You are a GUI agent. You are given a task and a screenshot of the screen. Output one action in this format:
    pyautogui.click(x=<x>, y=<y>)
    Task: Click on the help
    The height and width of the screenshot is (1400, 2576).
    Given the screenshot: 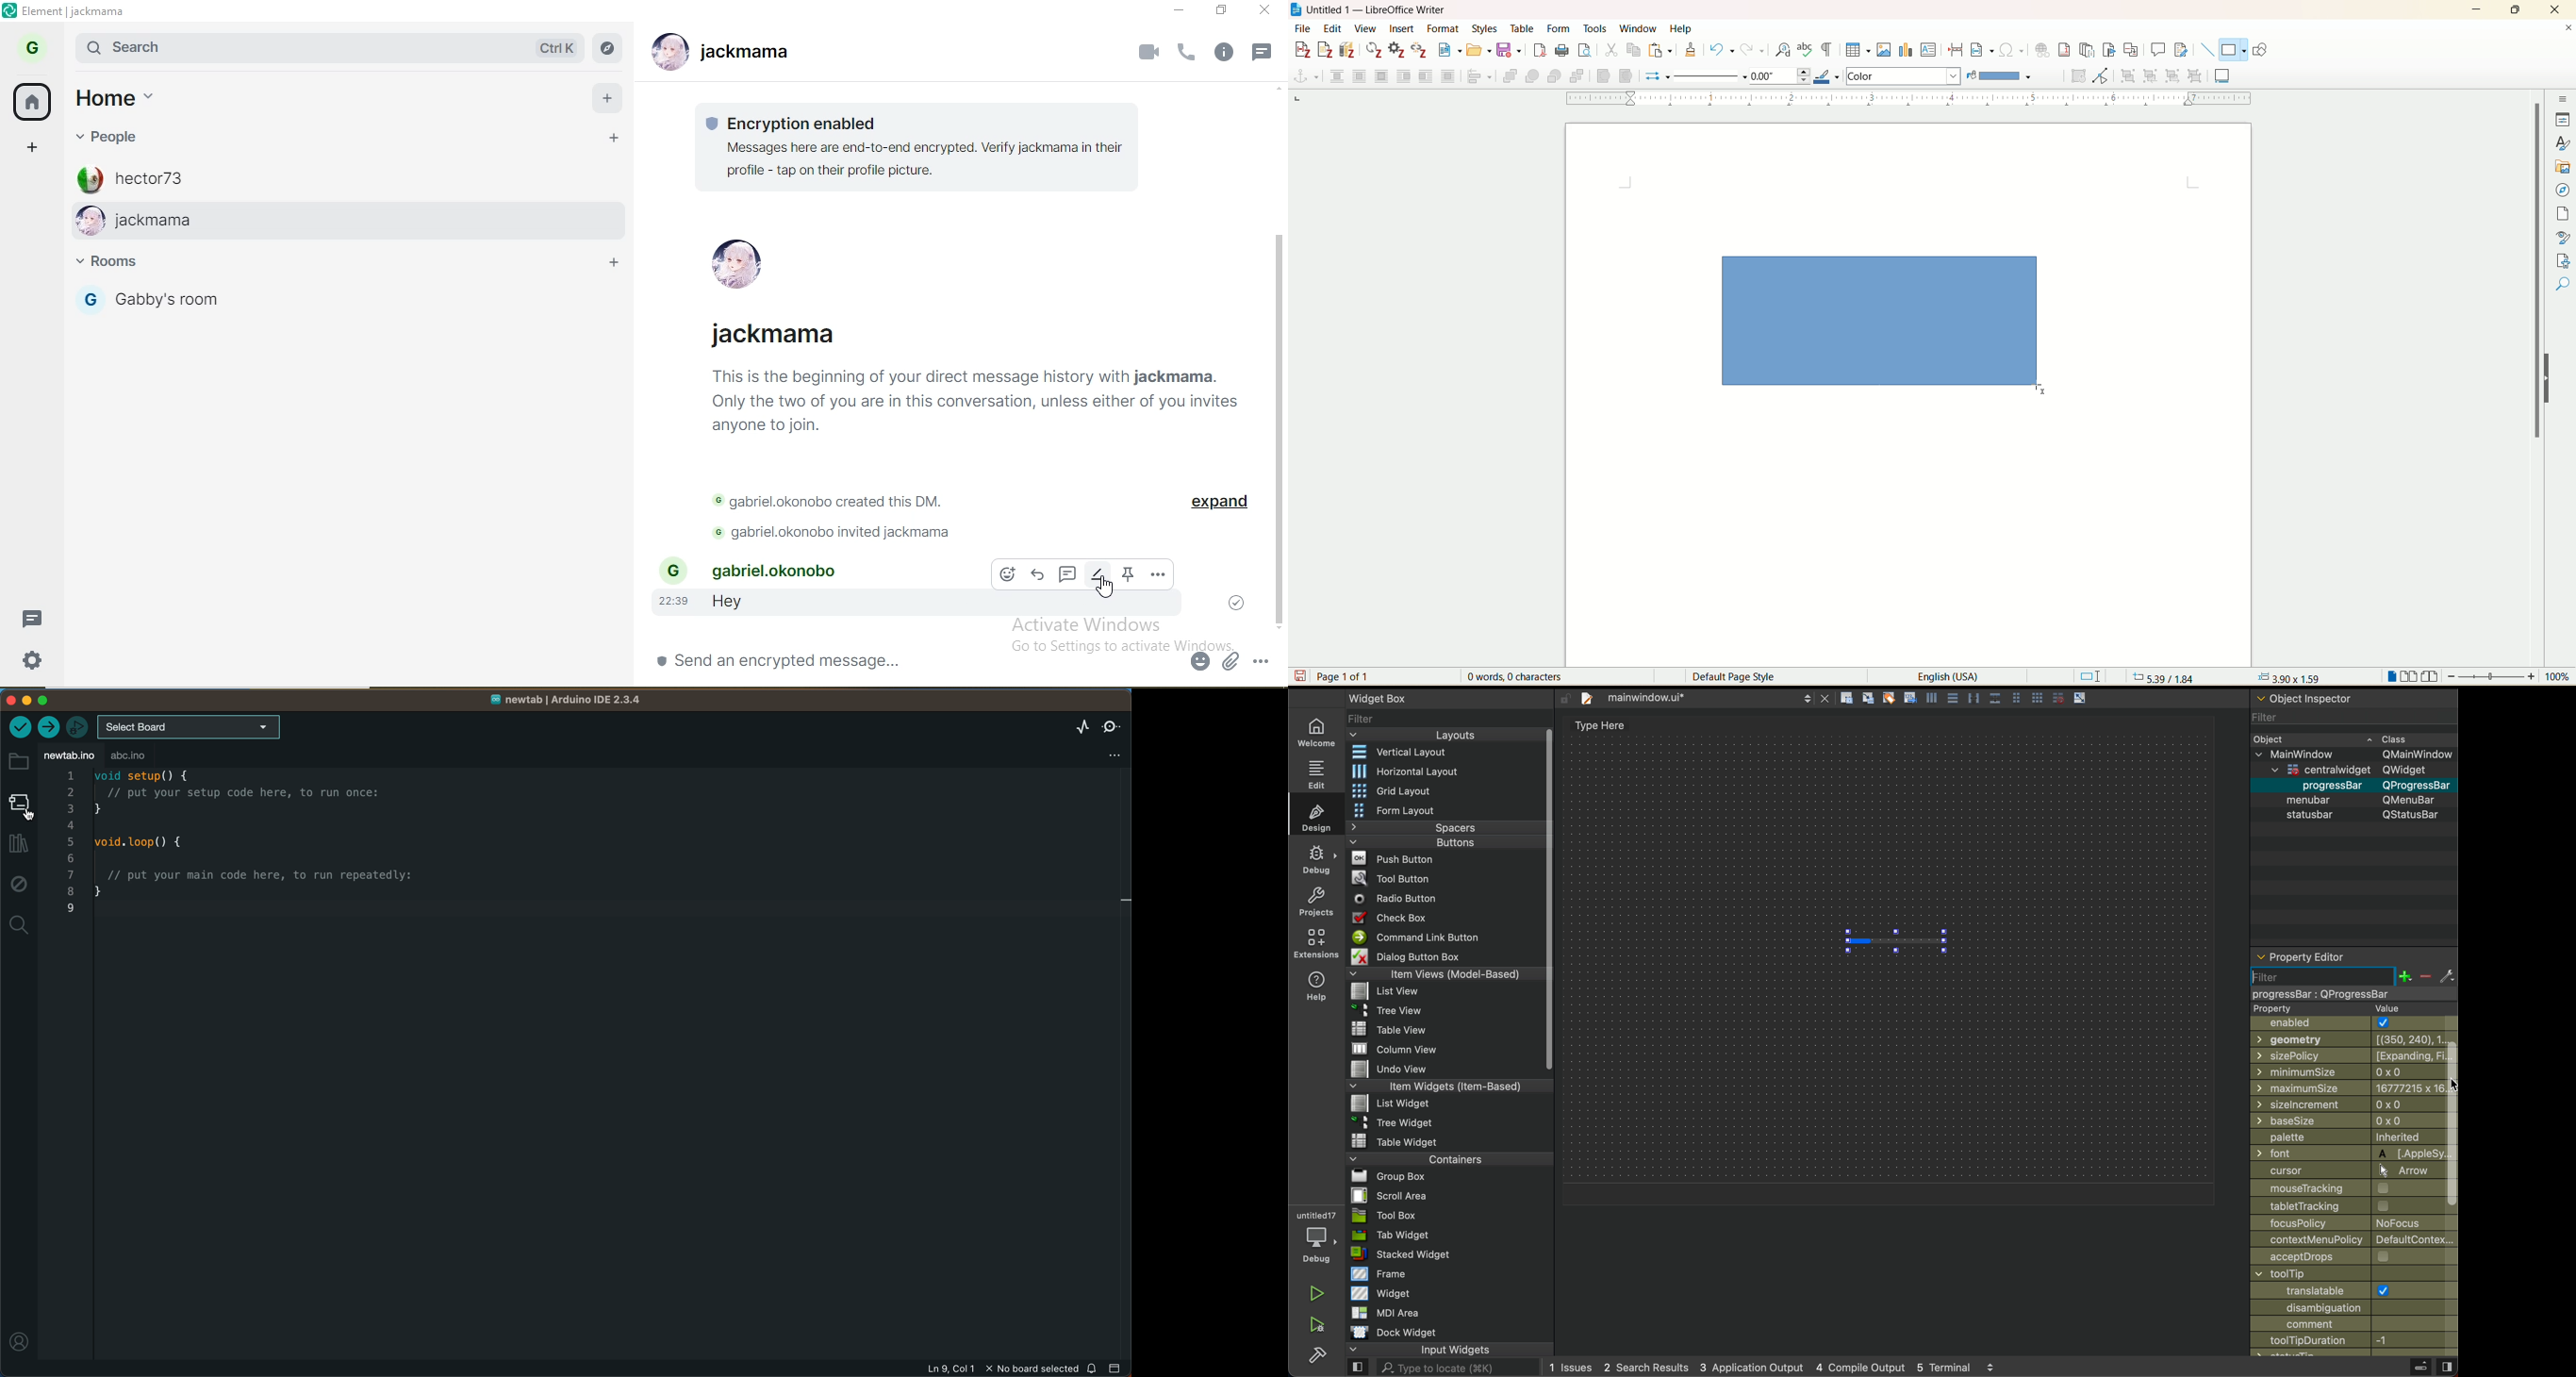 What is the action you would take?
    pyautogui.click(x=1680, y=28)
    